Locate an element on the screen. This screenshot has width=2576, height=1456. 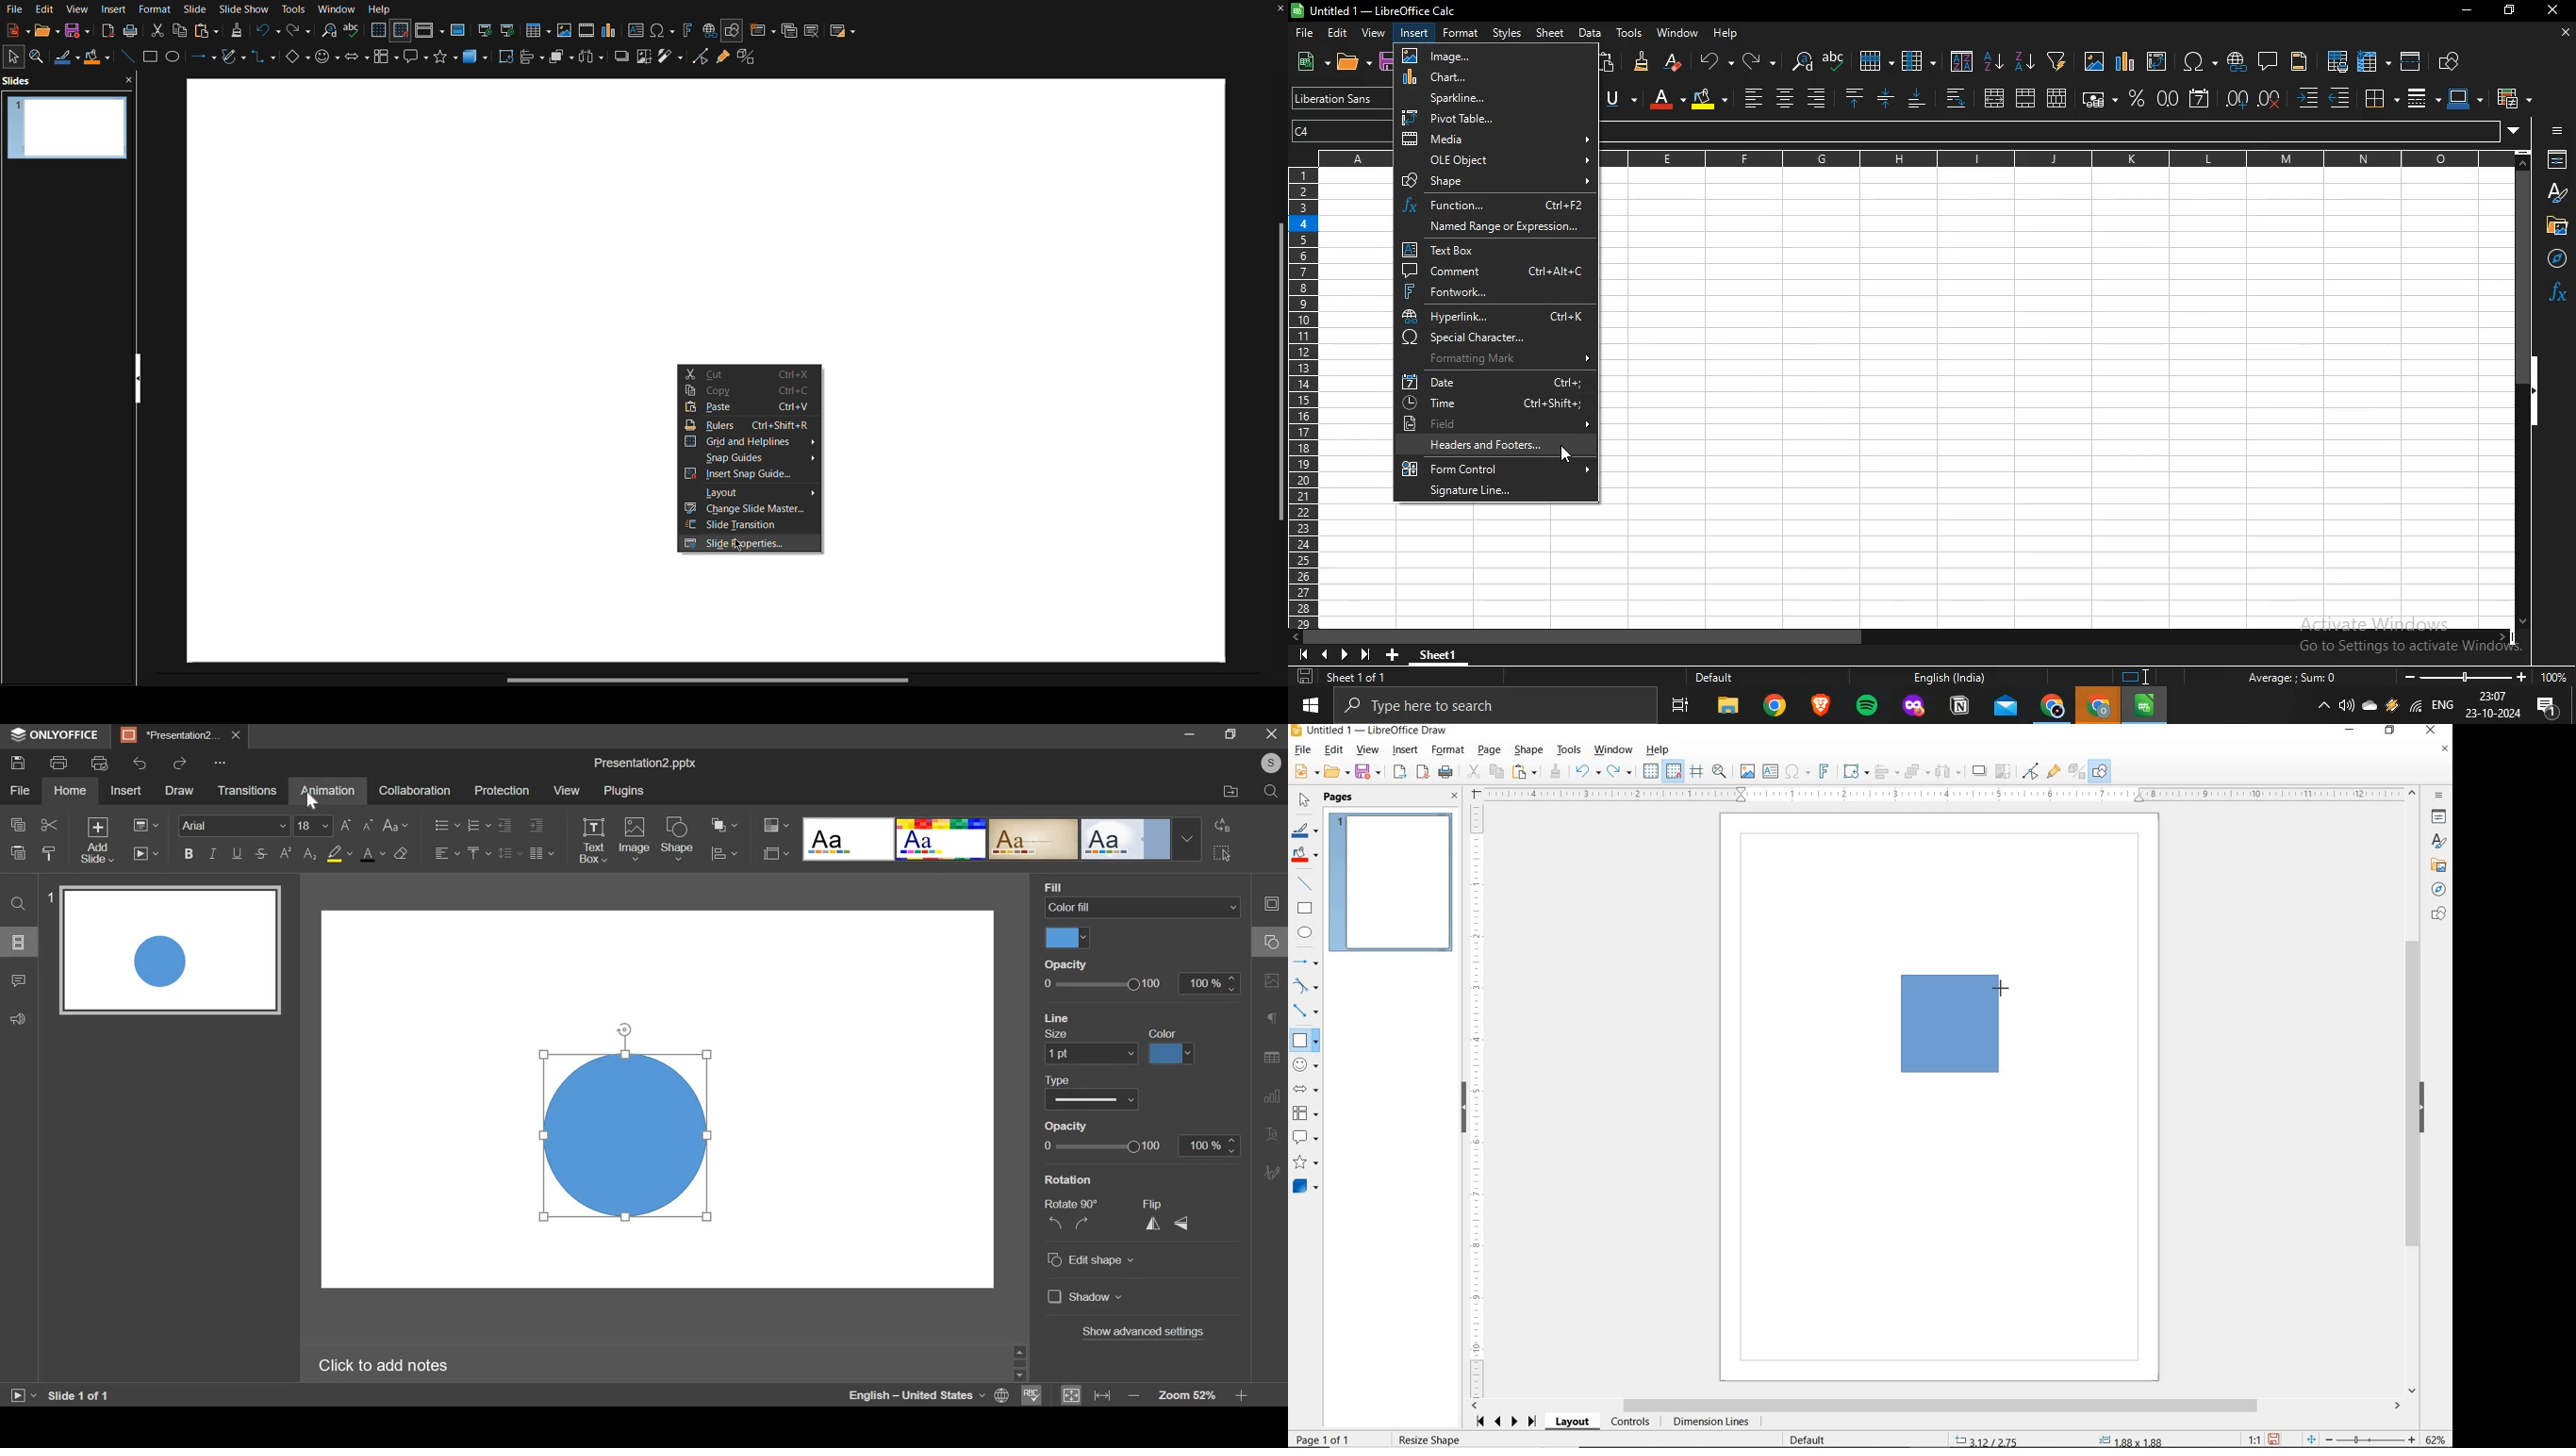
Default is located at coordinates (1734, 678).